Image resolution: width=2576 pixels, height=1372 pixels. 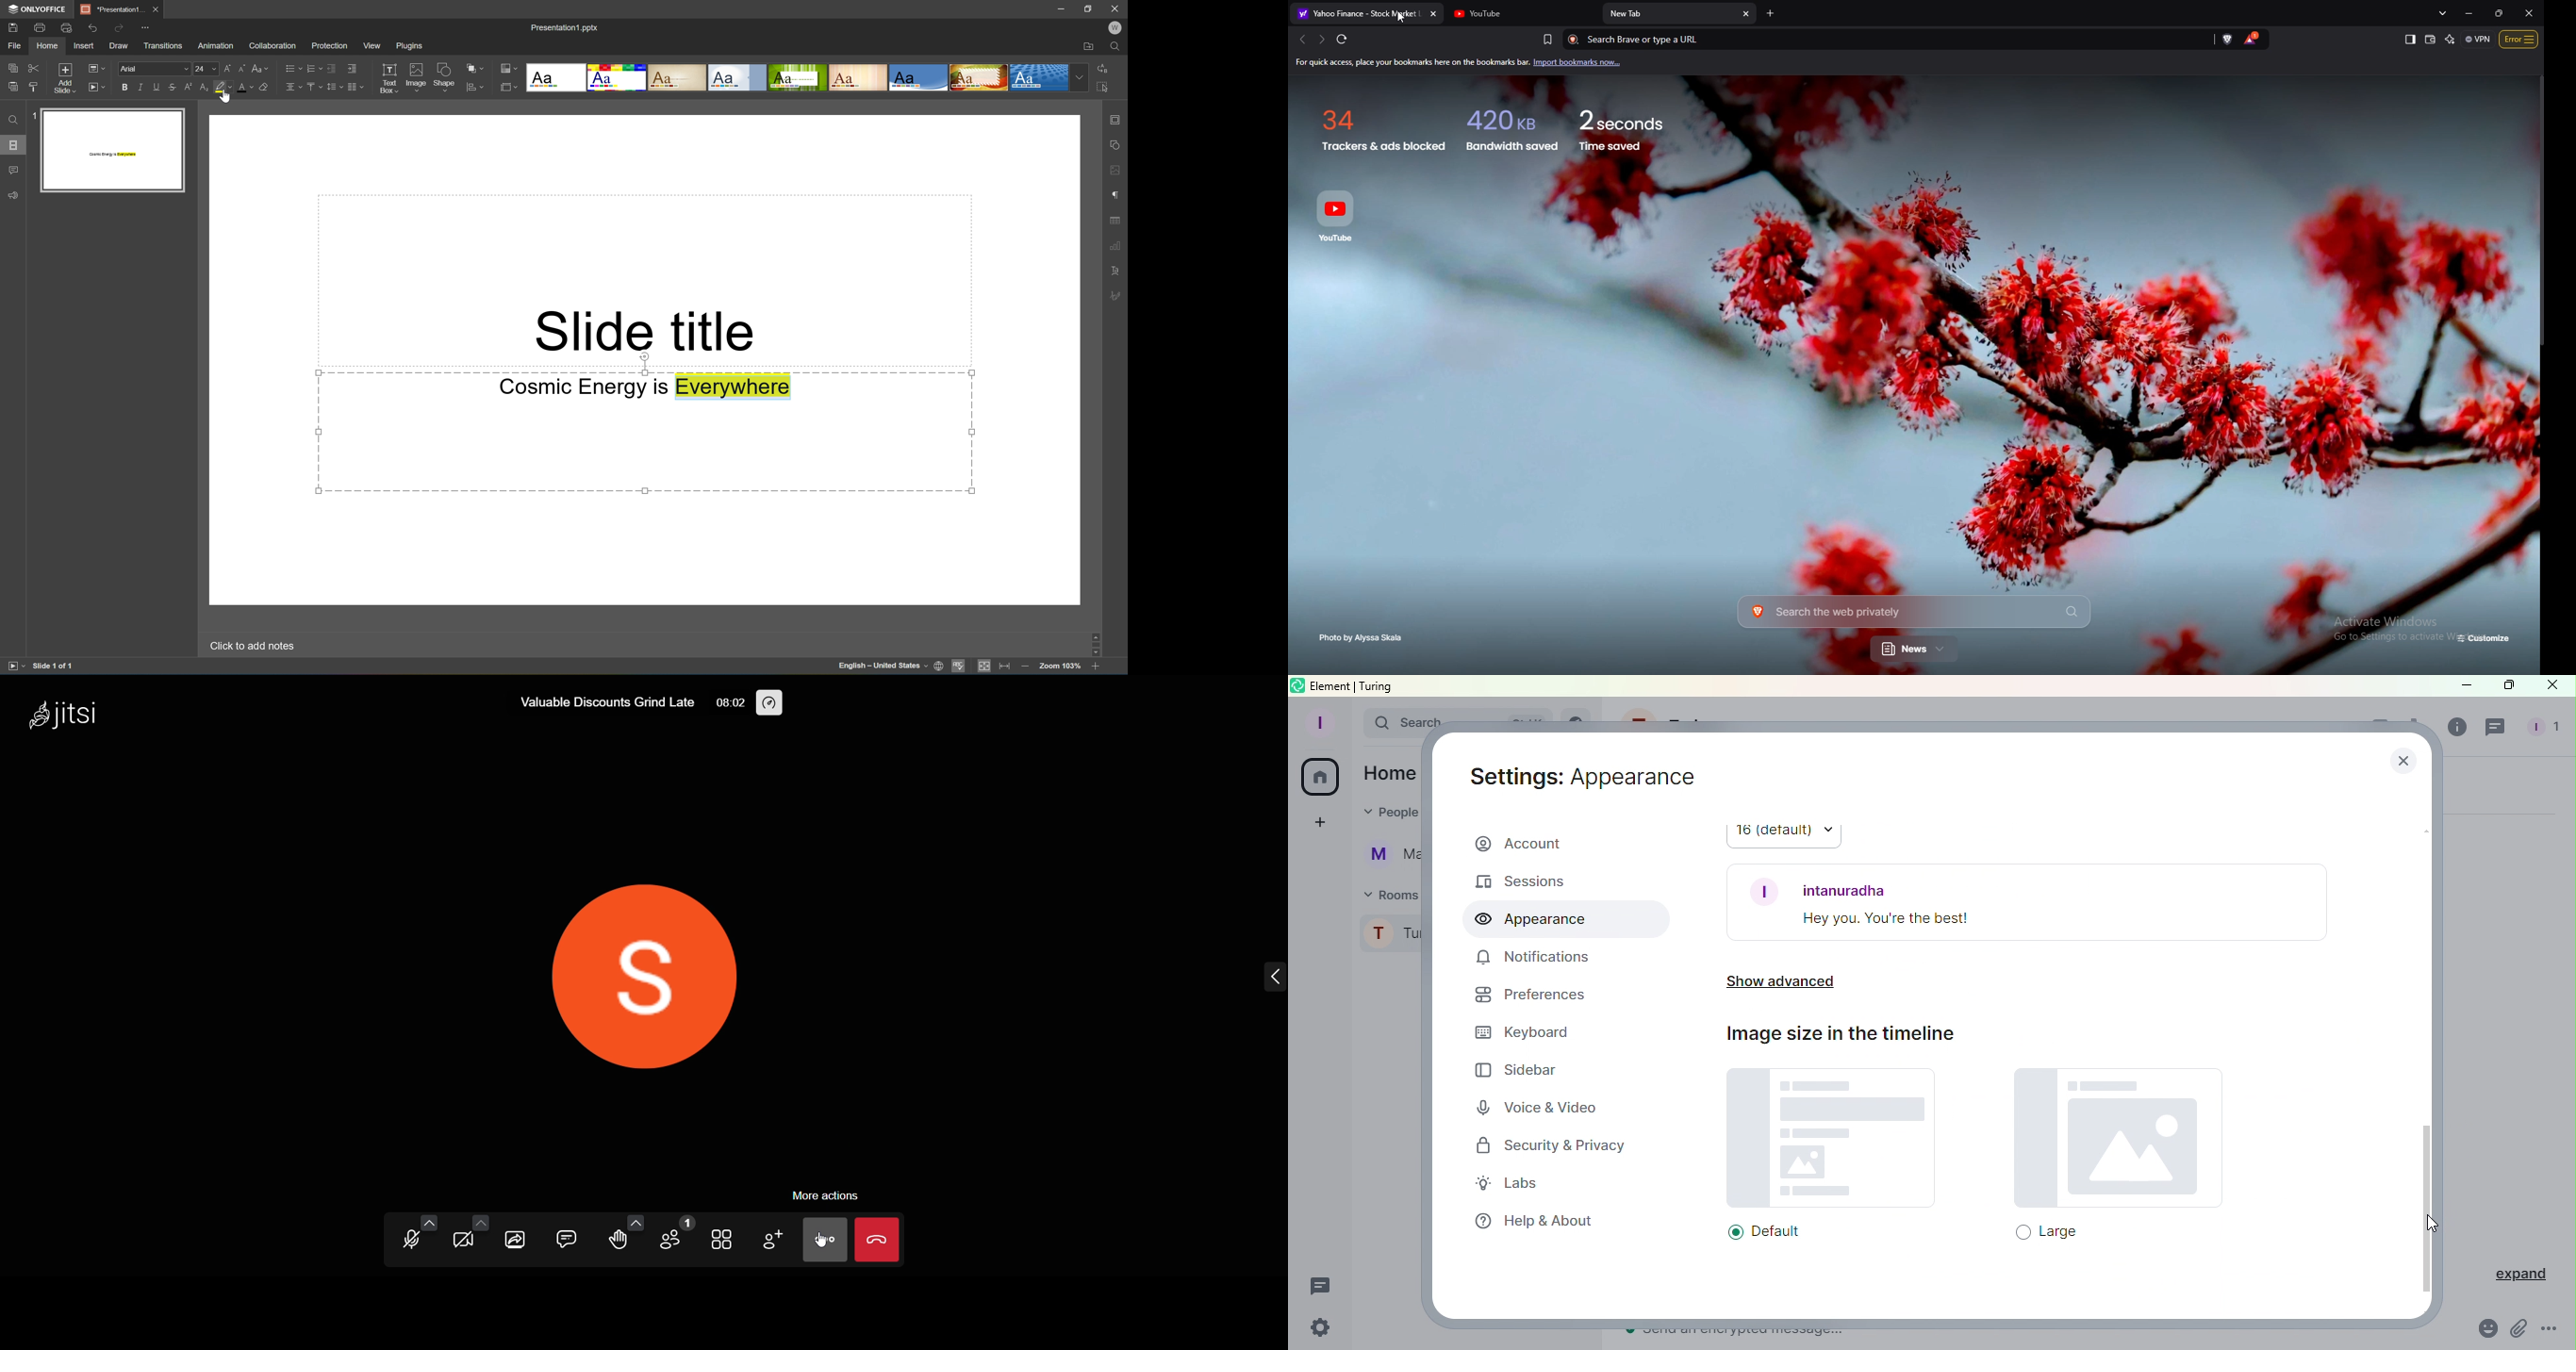 I want to click on Cosmic Energy is Everywhere, so click(x=645, y=389).